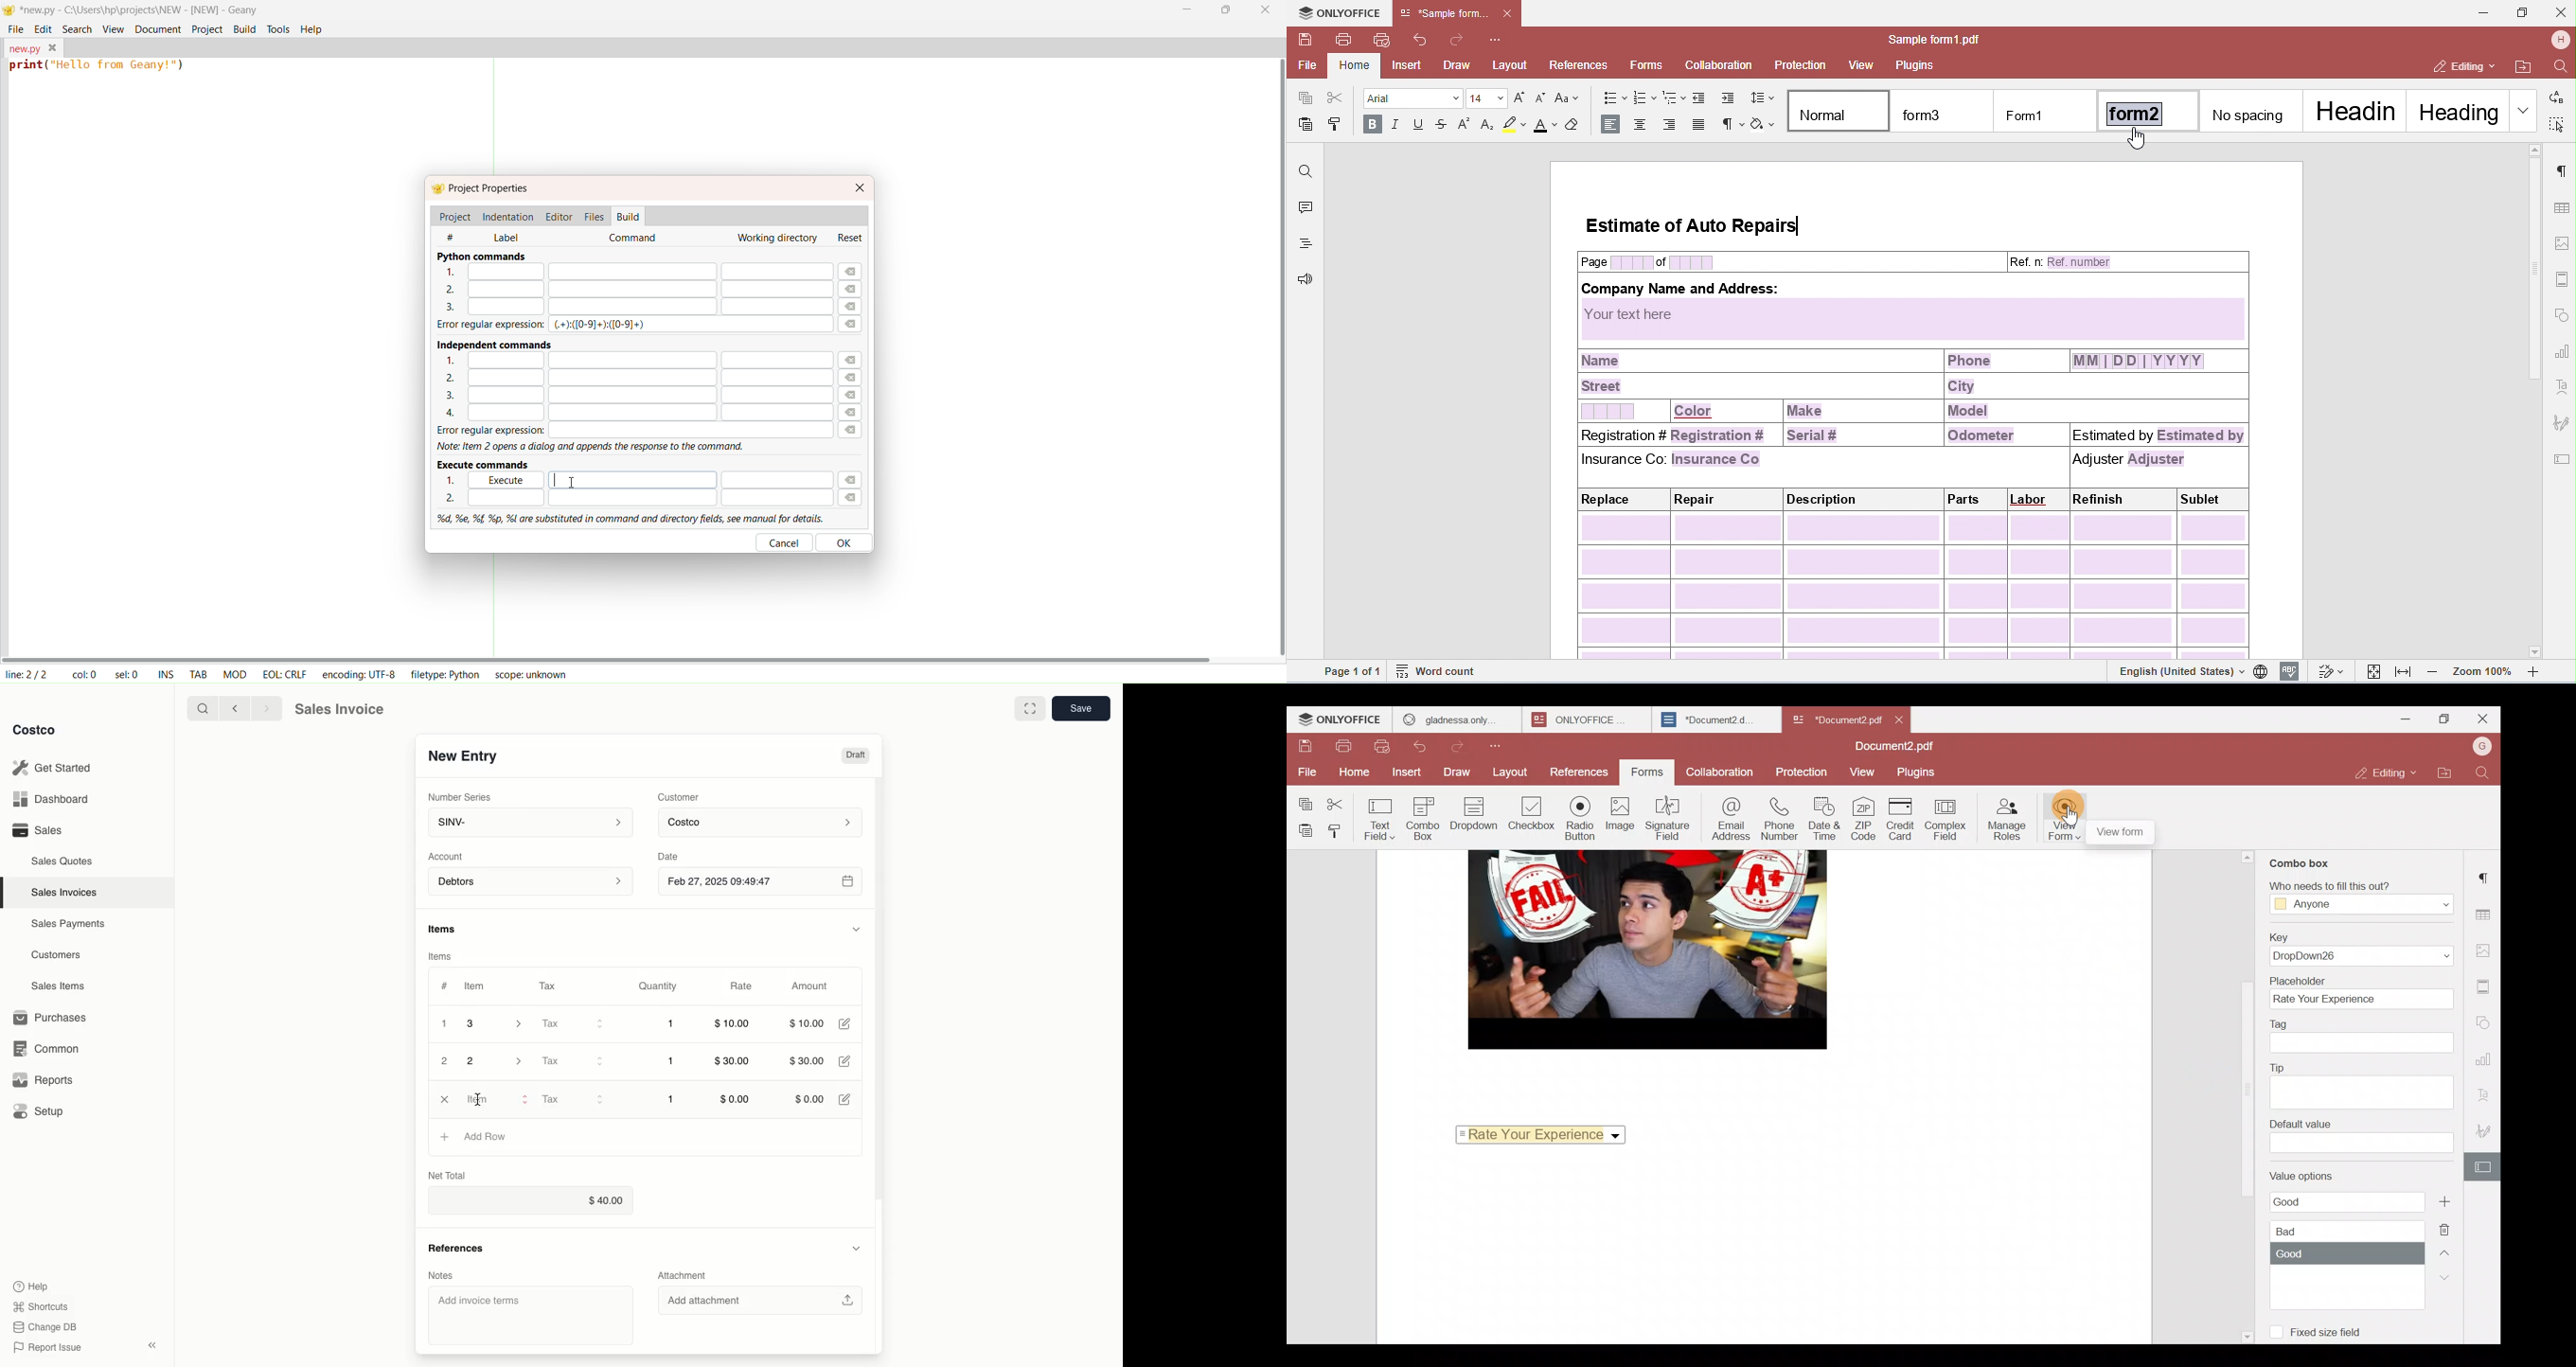 The image size is (2576, 1372). What do you see at coordinates (673, 1025) in the screenshot?
I see `1` at bounding box center [673, 1025].